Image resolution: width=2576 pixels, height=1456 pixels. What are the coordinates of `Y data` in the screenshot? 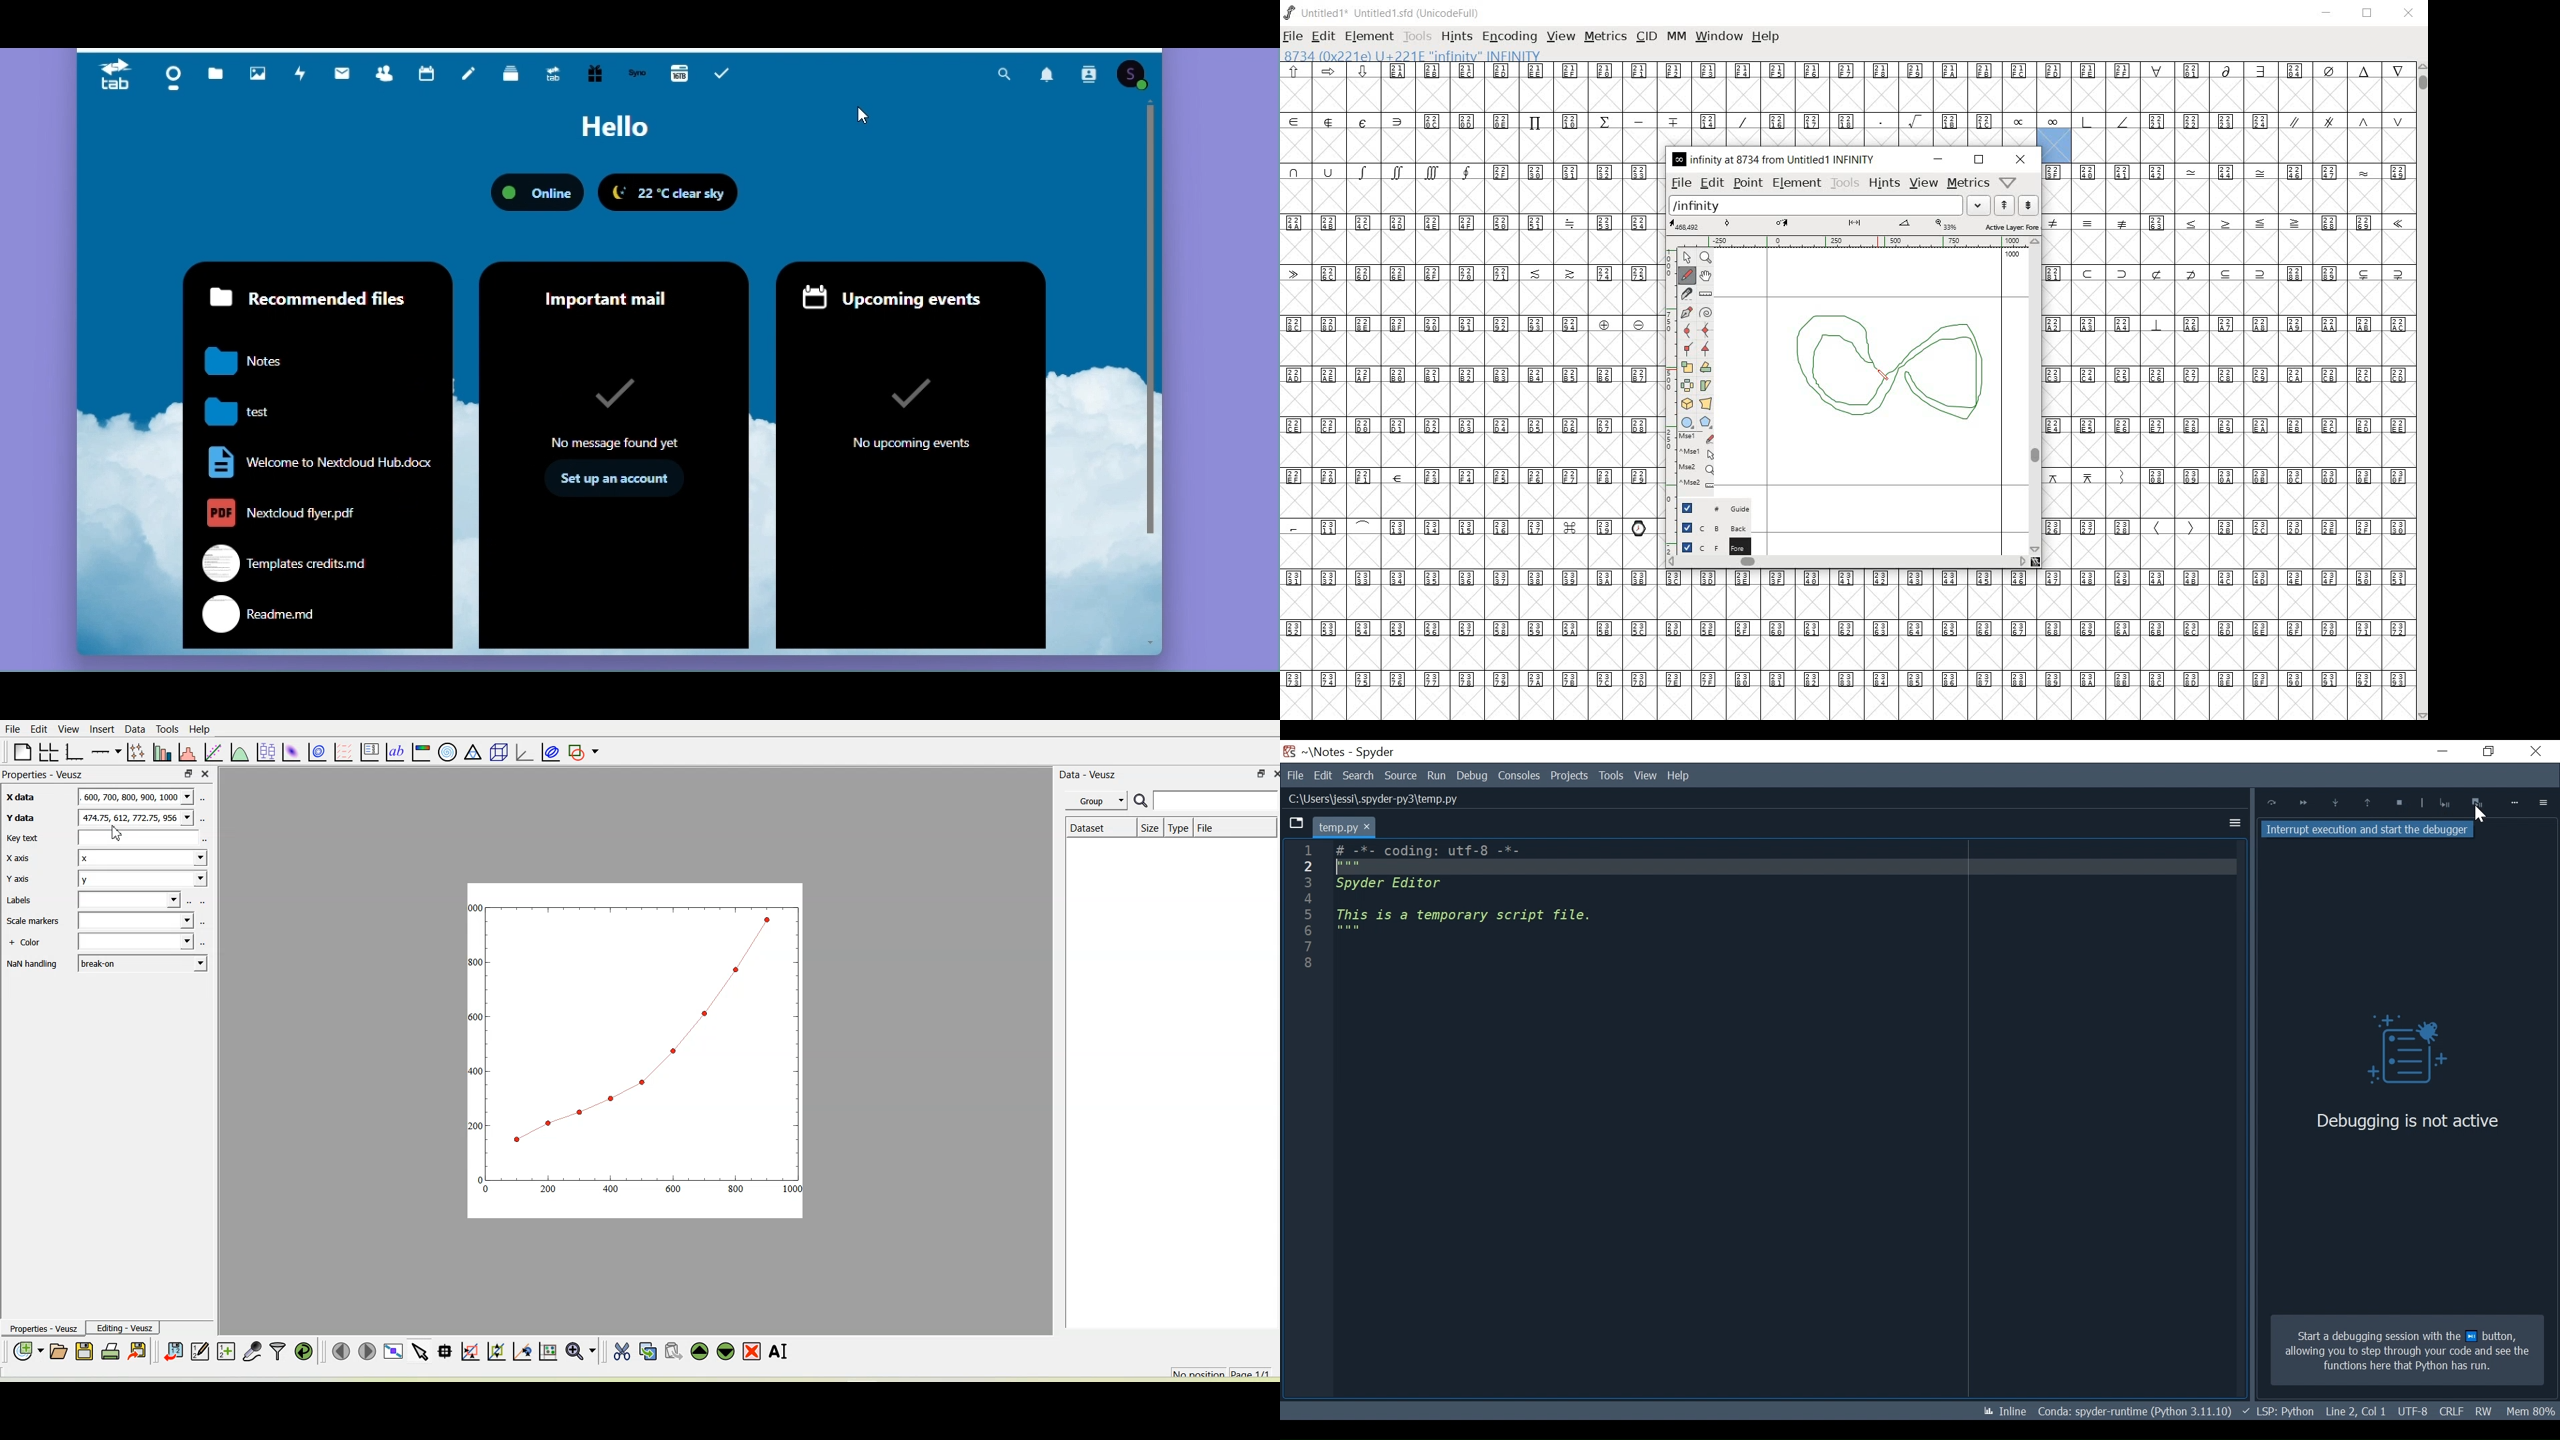 It's located at (23, 820).